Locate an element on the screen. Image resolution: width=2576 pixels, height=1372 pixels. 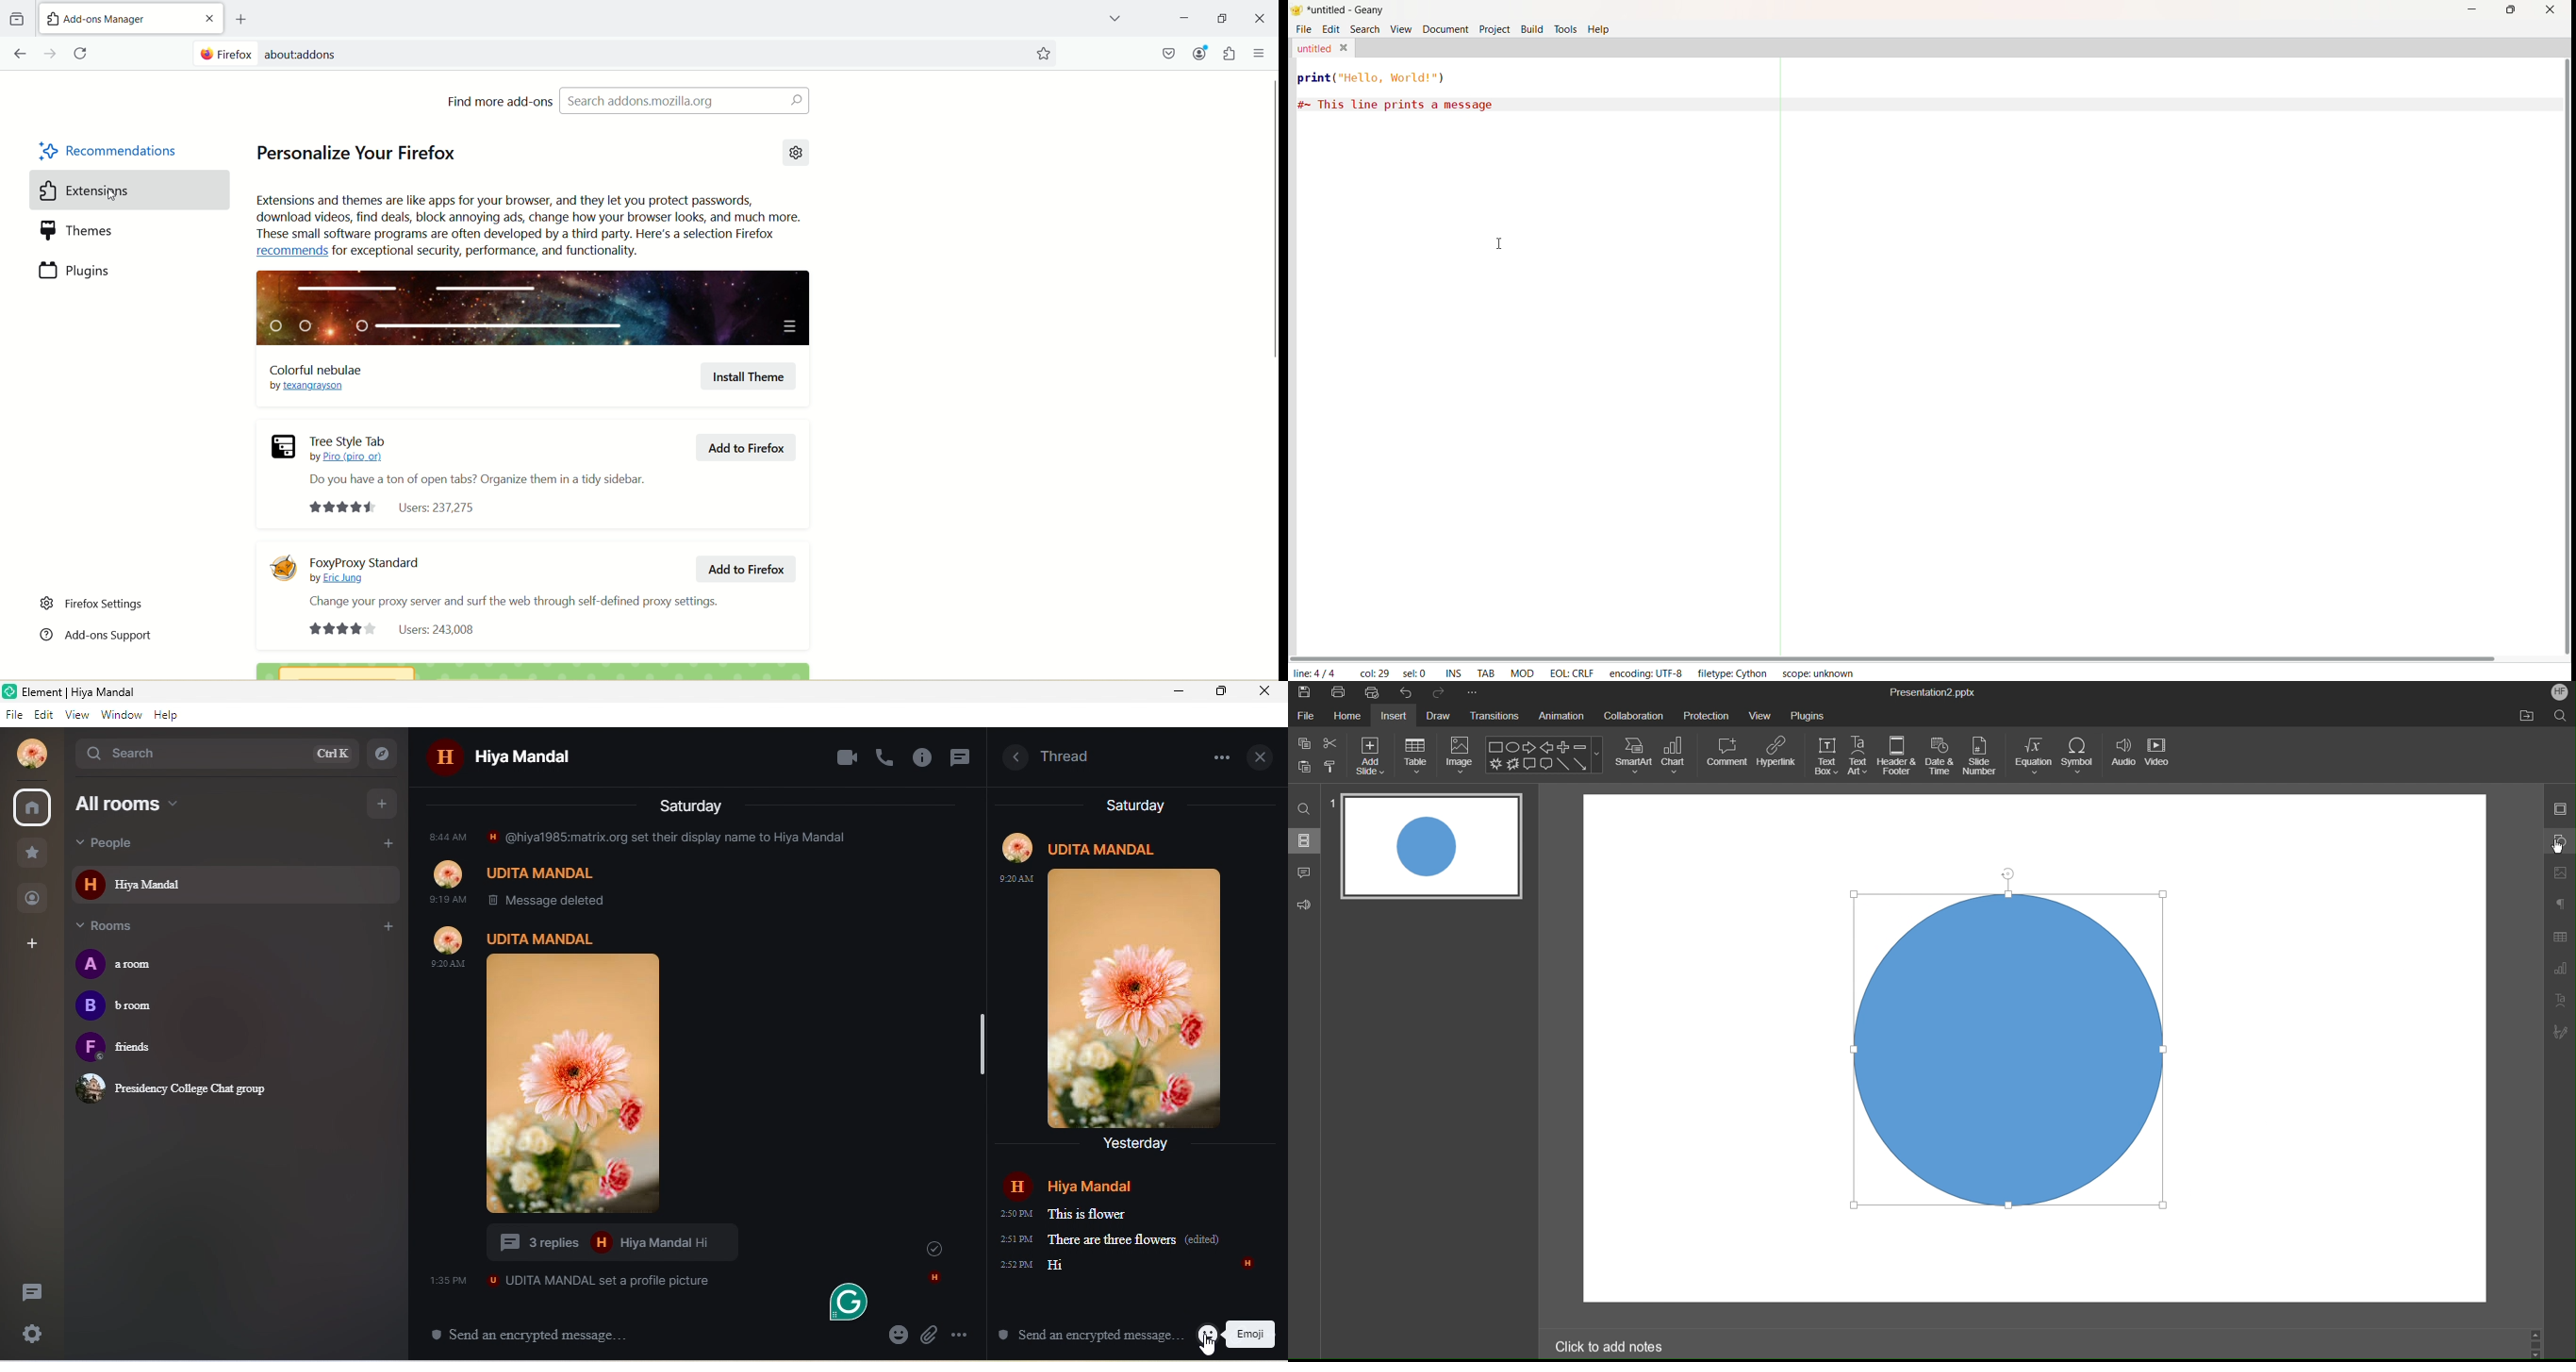
Chart is located at coordinates (1675, 755).